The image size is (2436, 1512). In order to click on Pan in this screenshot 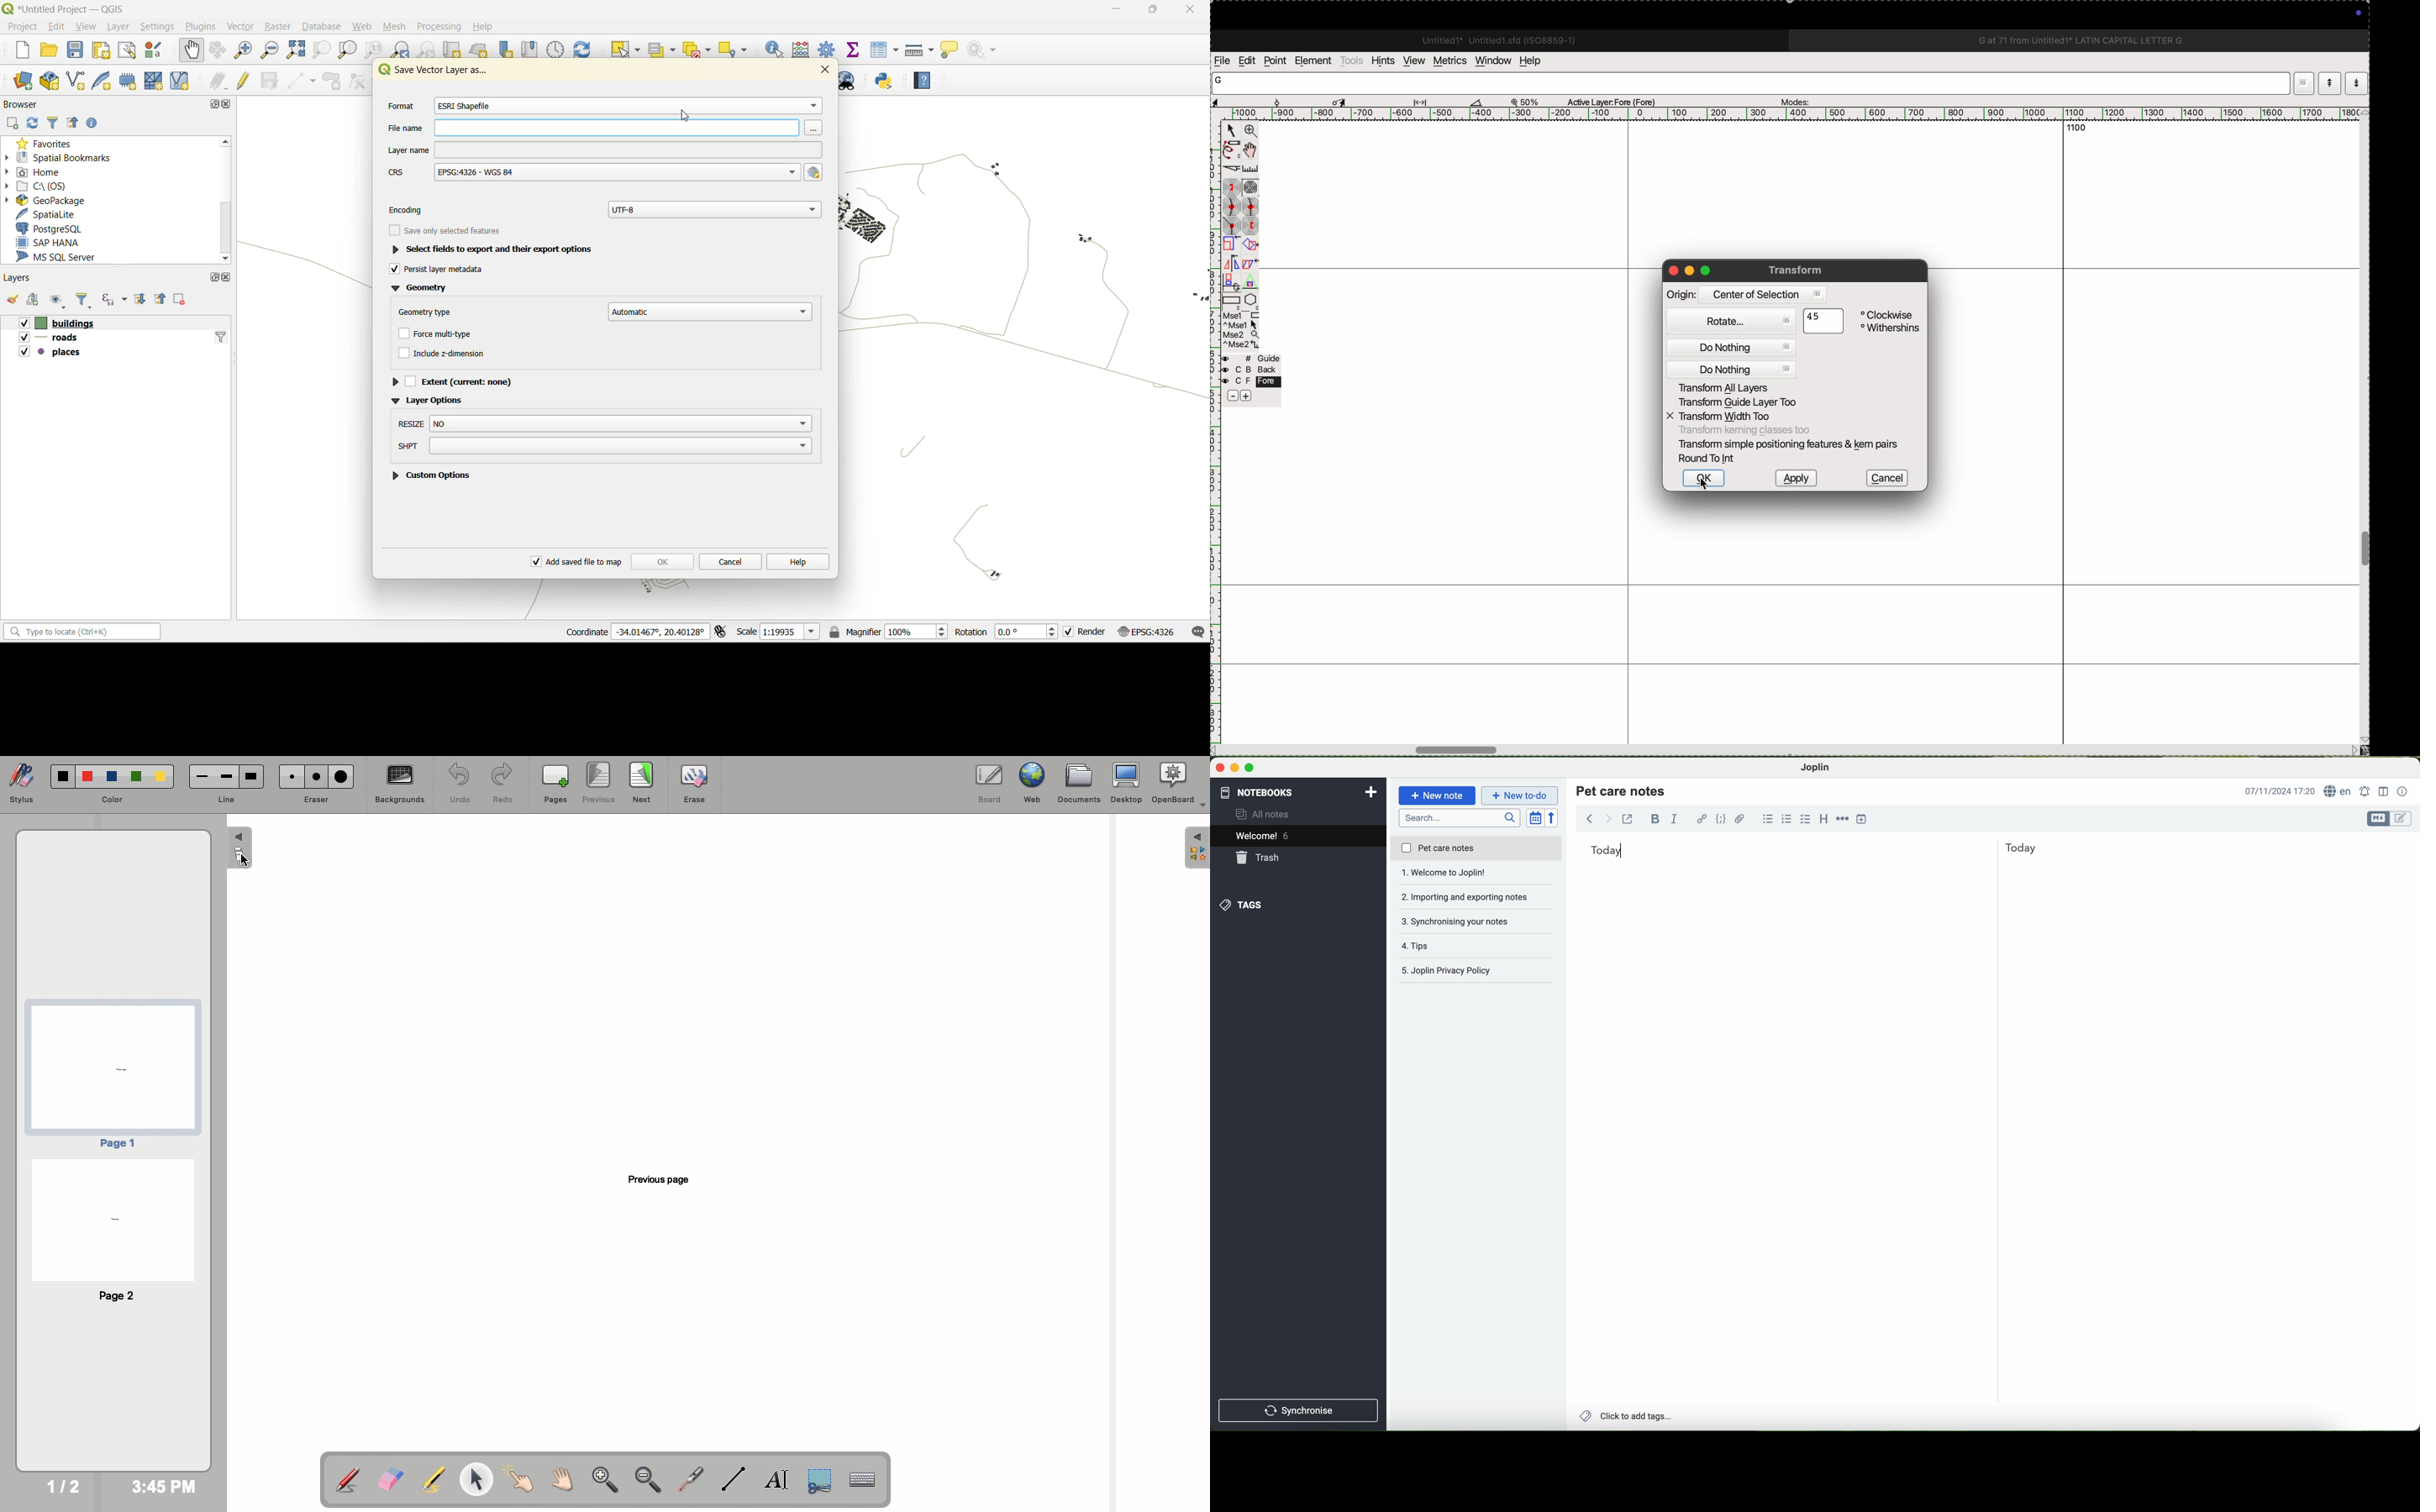, I will do `click(1250, 151)`.